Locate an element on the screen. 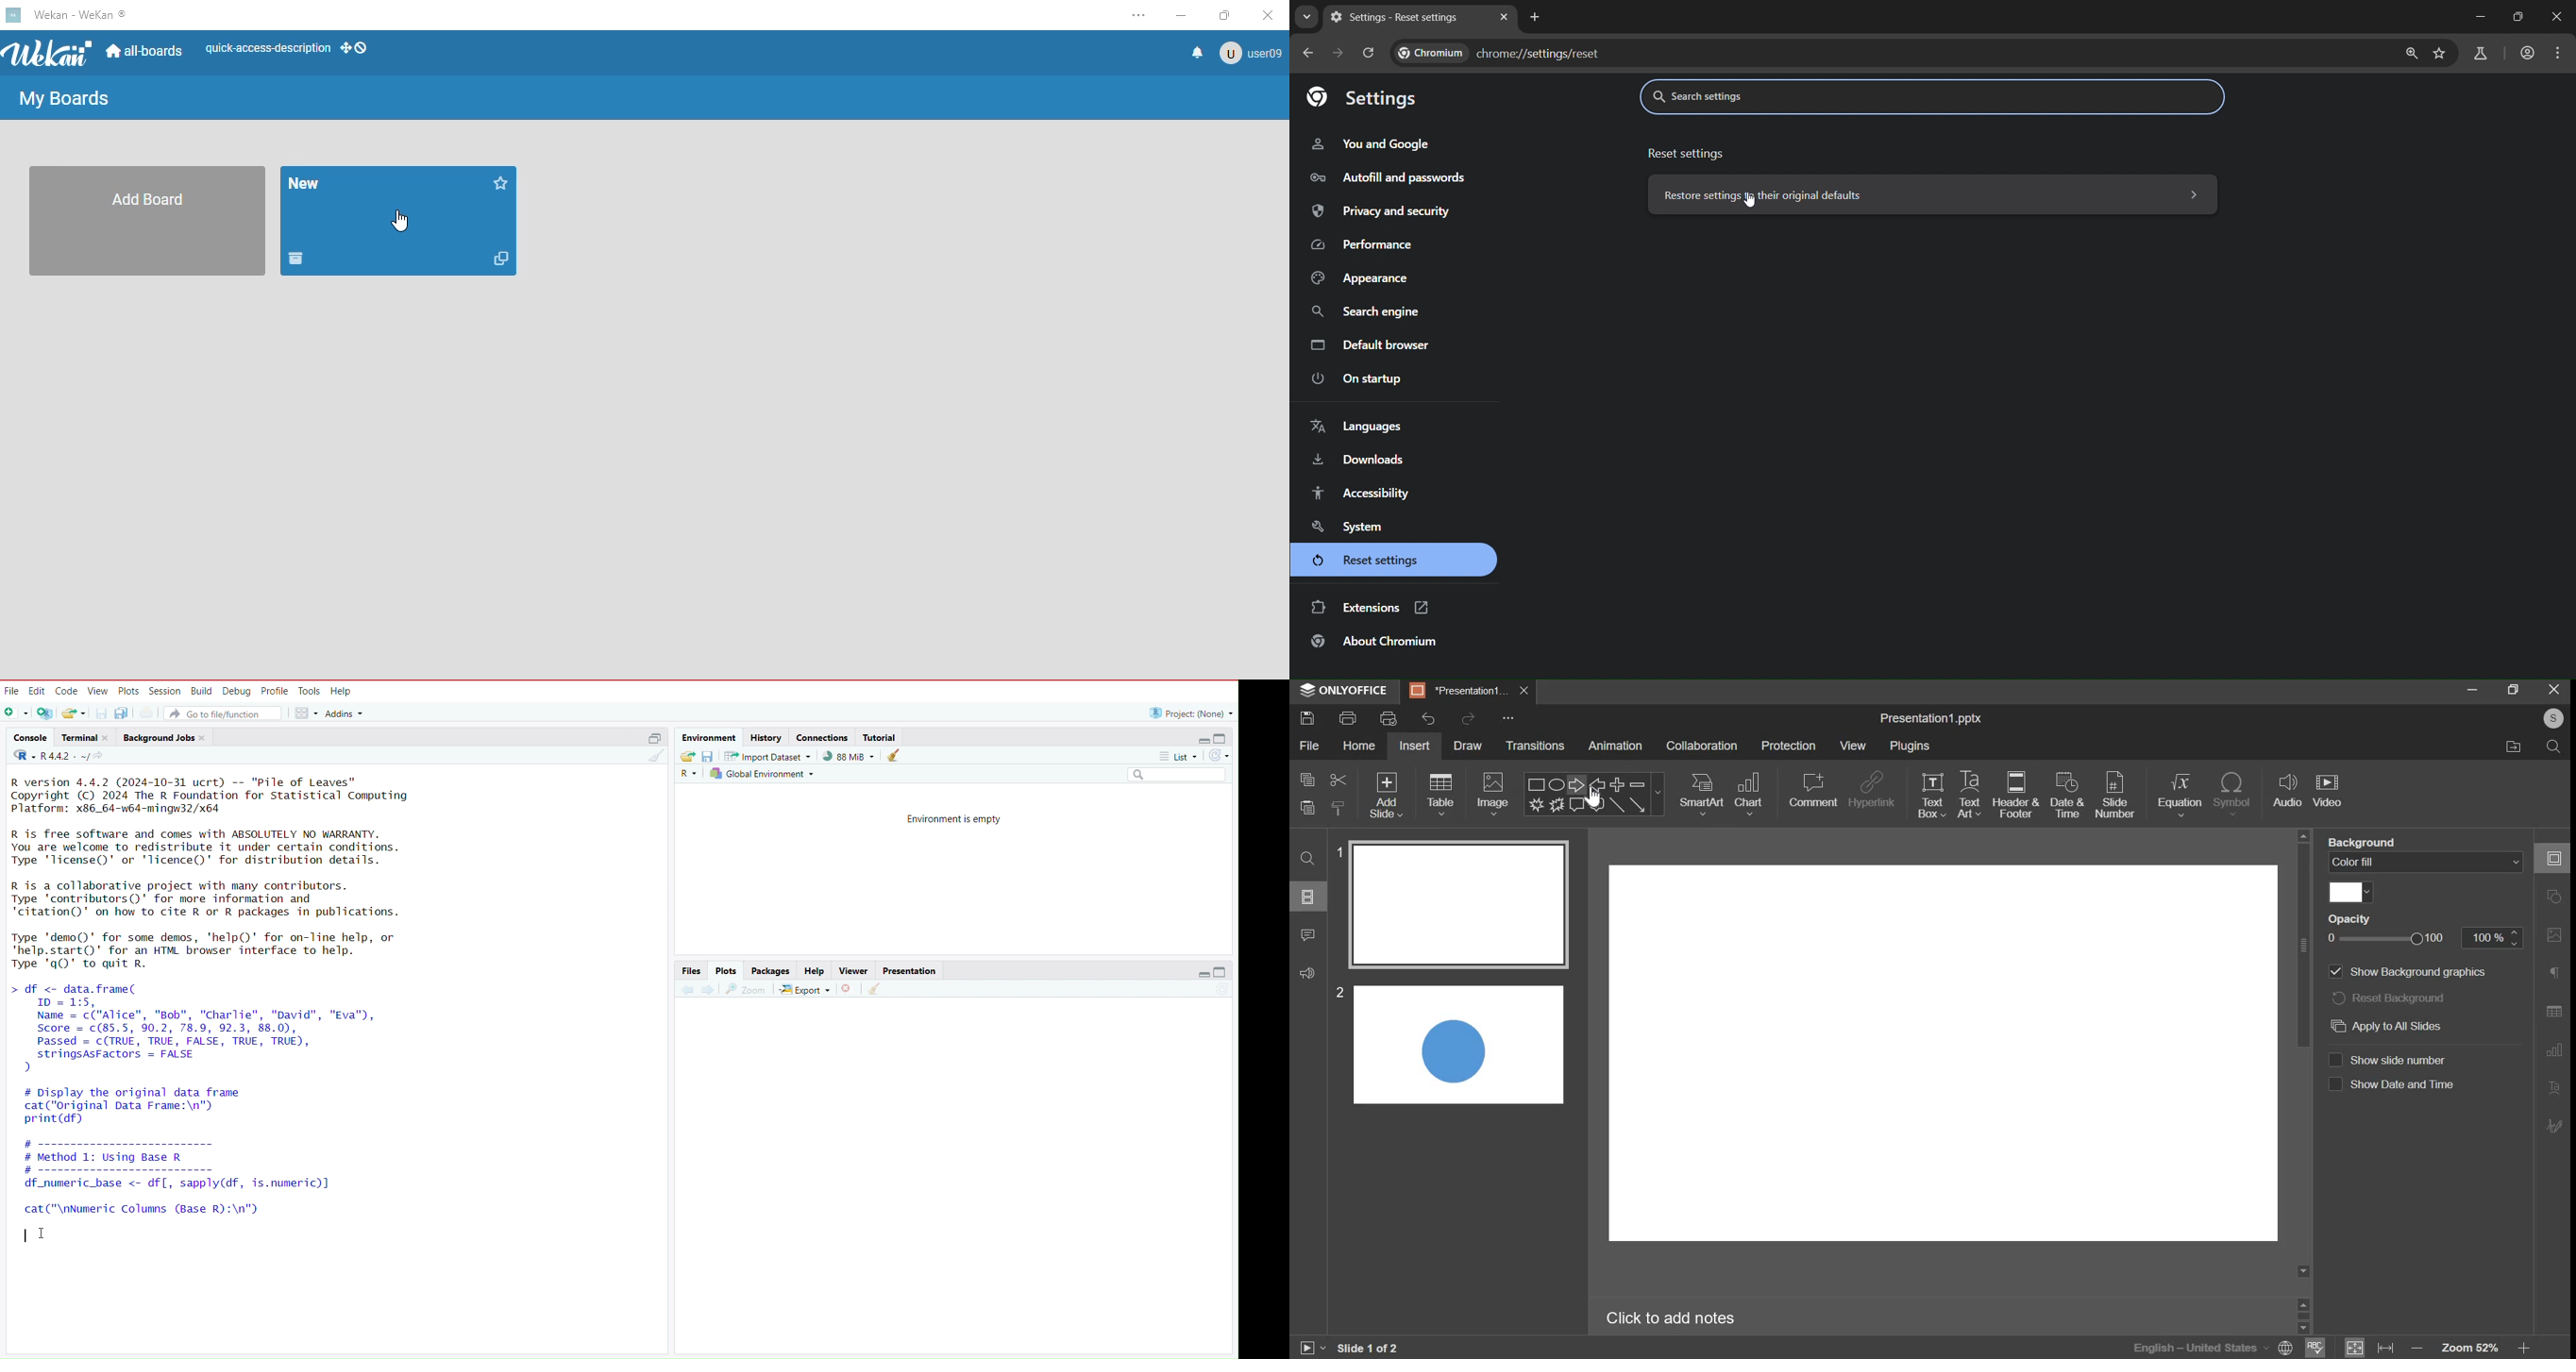 This screenshot has width=2576, height=1372. session is located at coordinates (165, 690).